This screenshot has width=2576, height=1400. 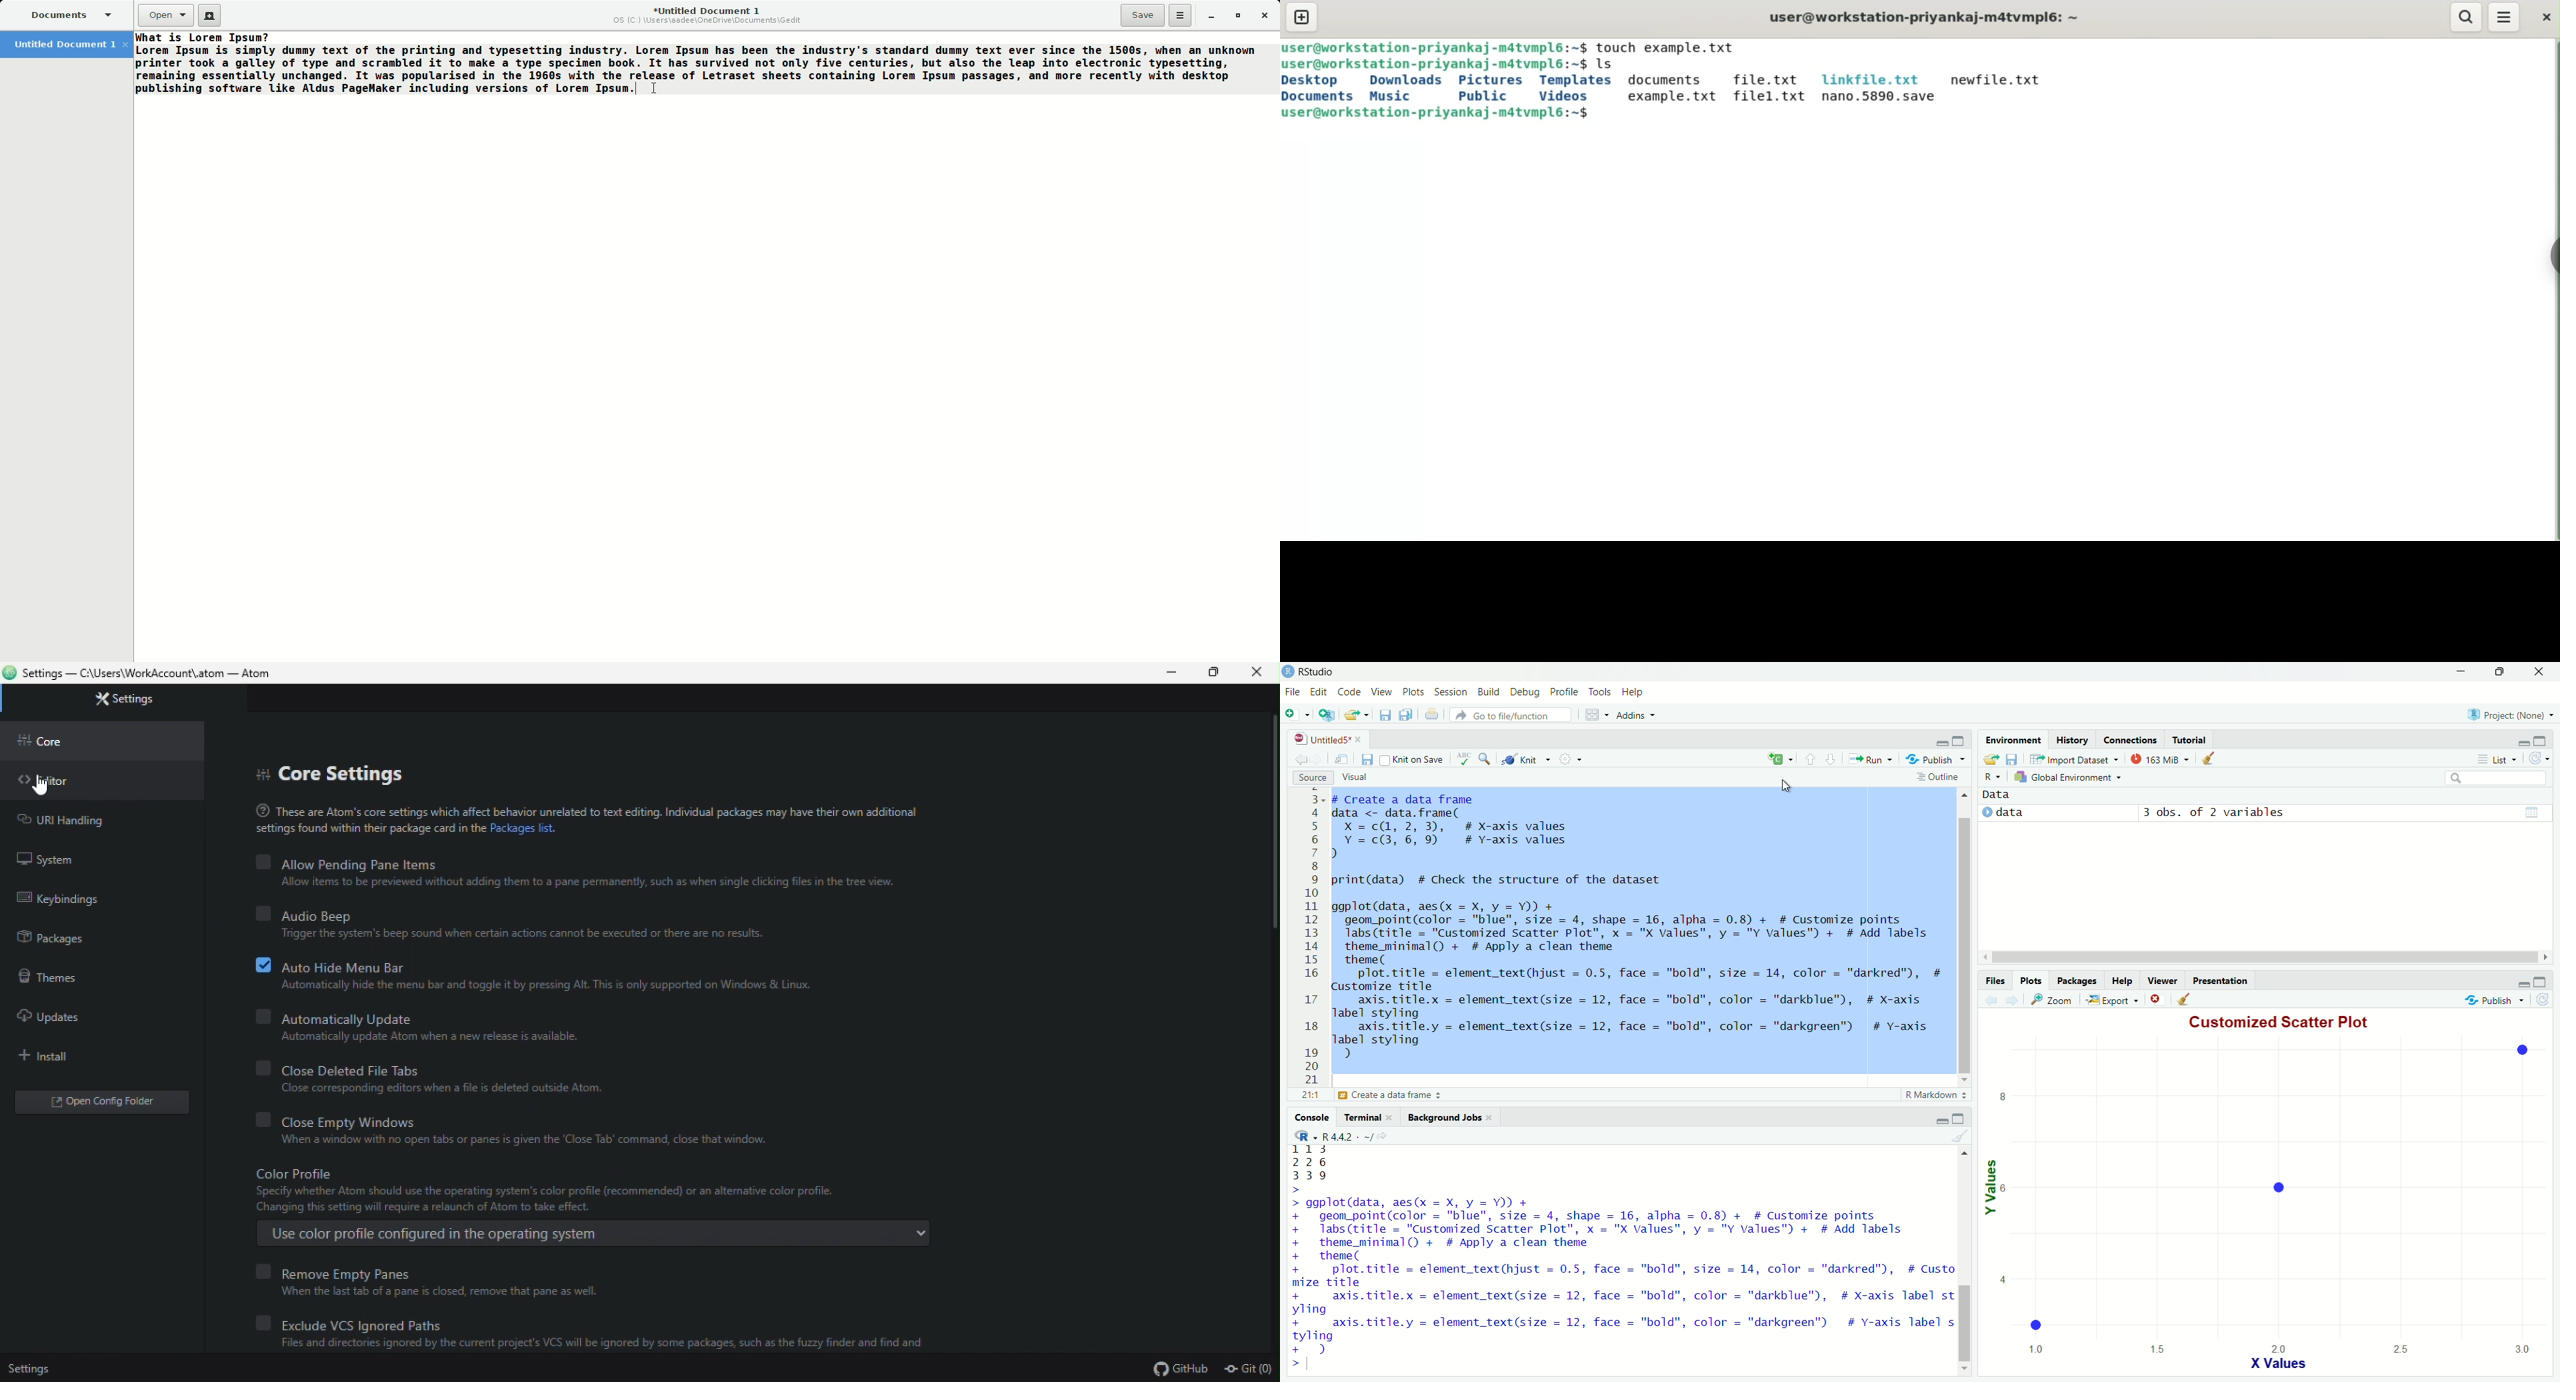 I want to click on Clear console, so click(x=2211, y=759).